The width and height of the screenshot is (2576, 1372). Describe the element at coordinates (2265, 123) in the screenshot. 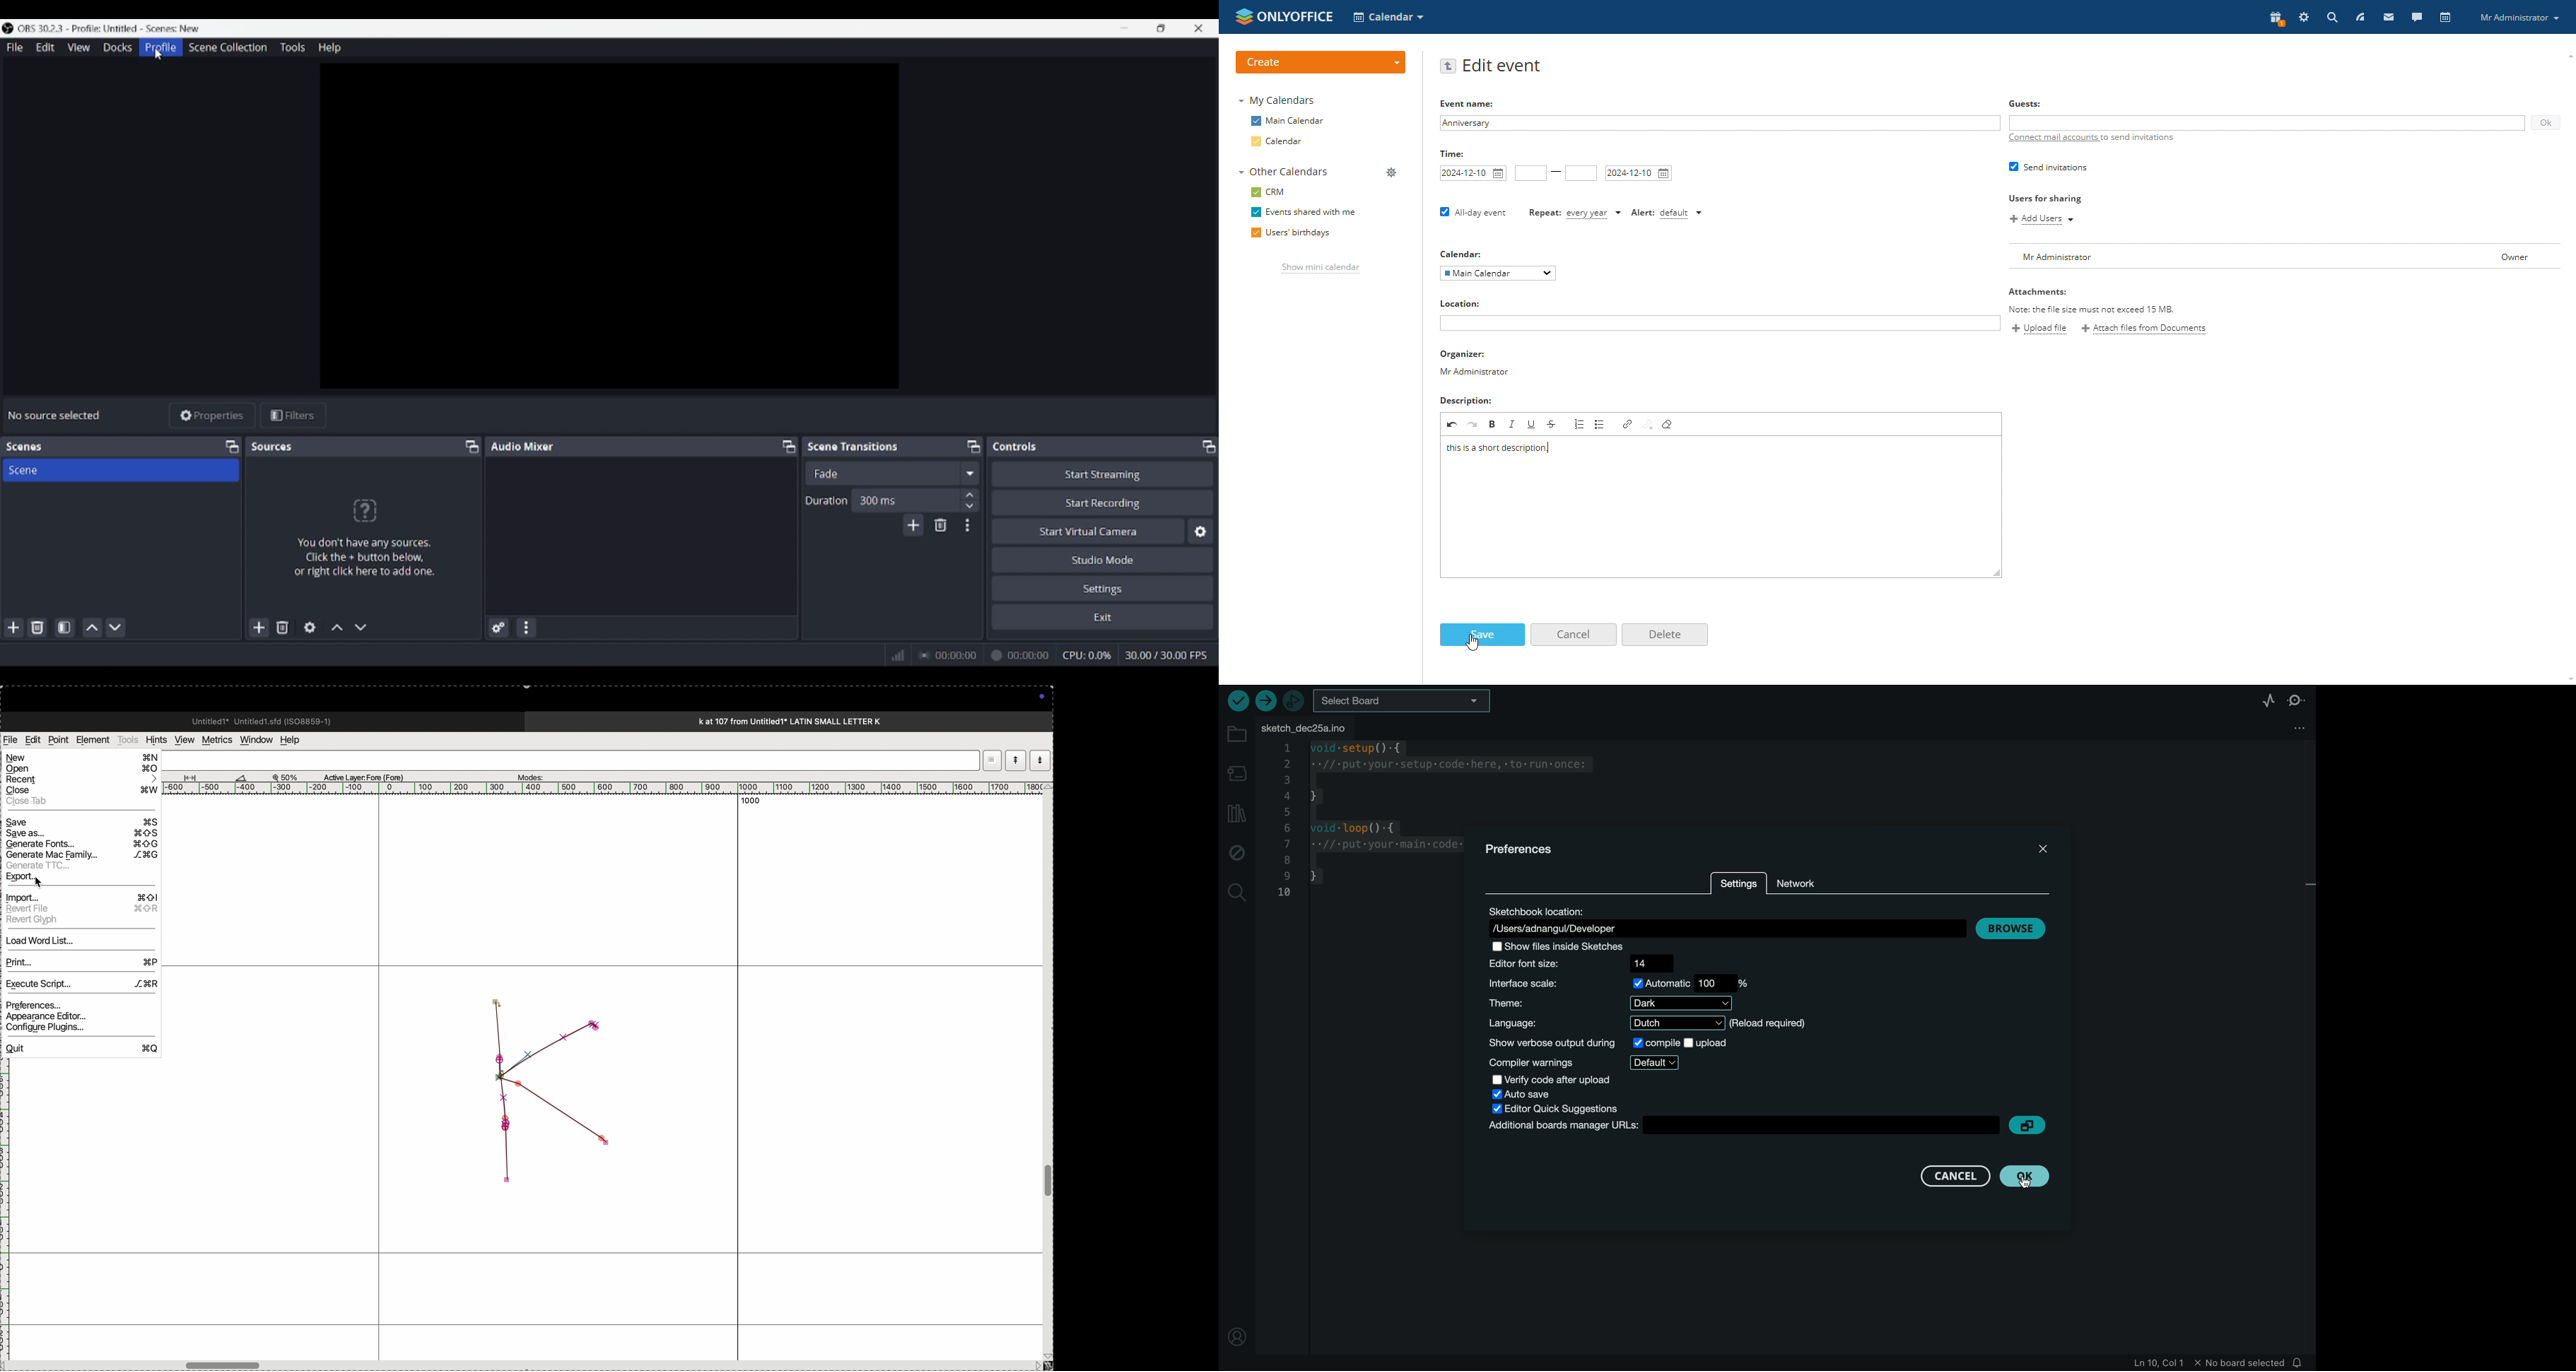

I see `add guests` at that location.